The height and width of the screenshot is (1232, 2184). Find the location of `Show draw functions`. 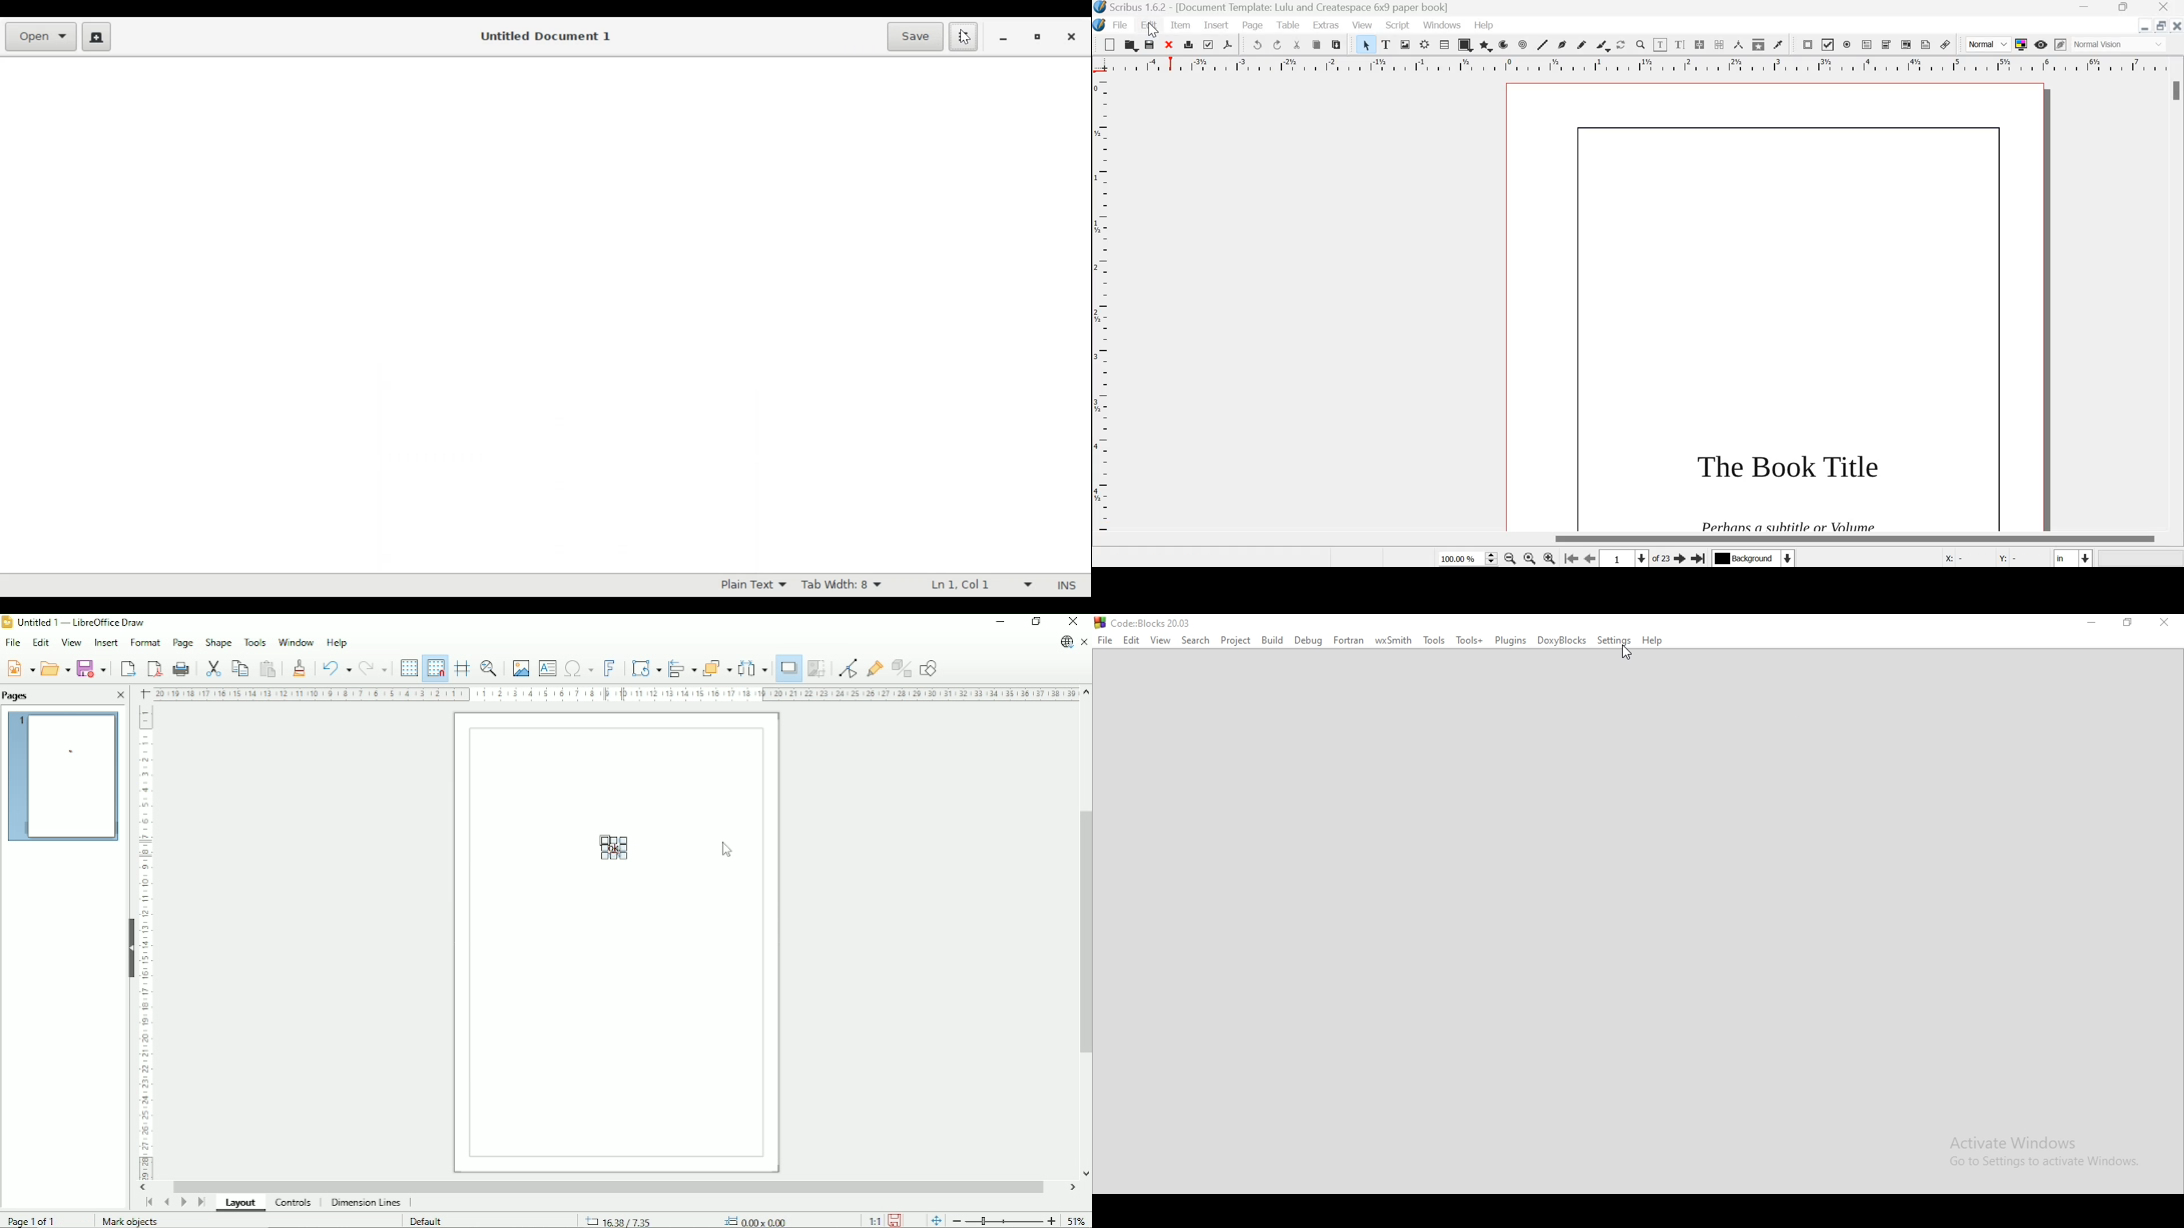

Show draw functions is located at coordinates (928, 667).